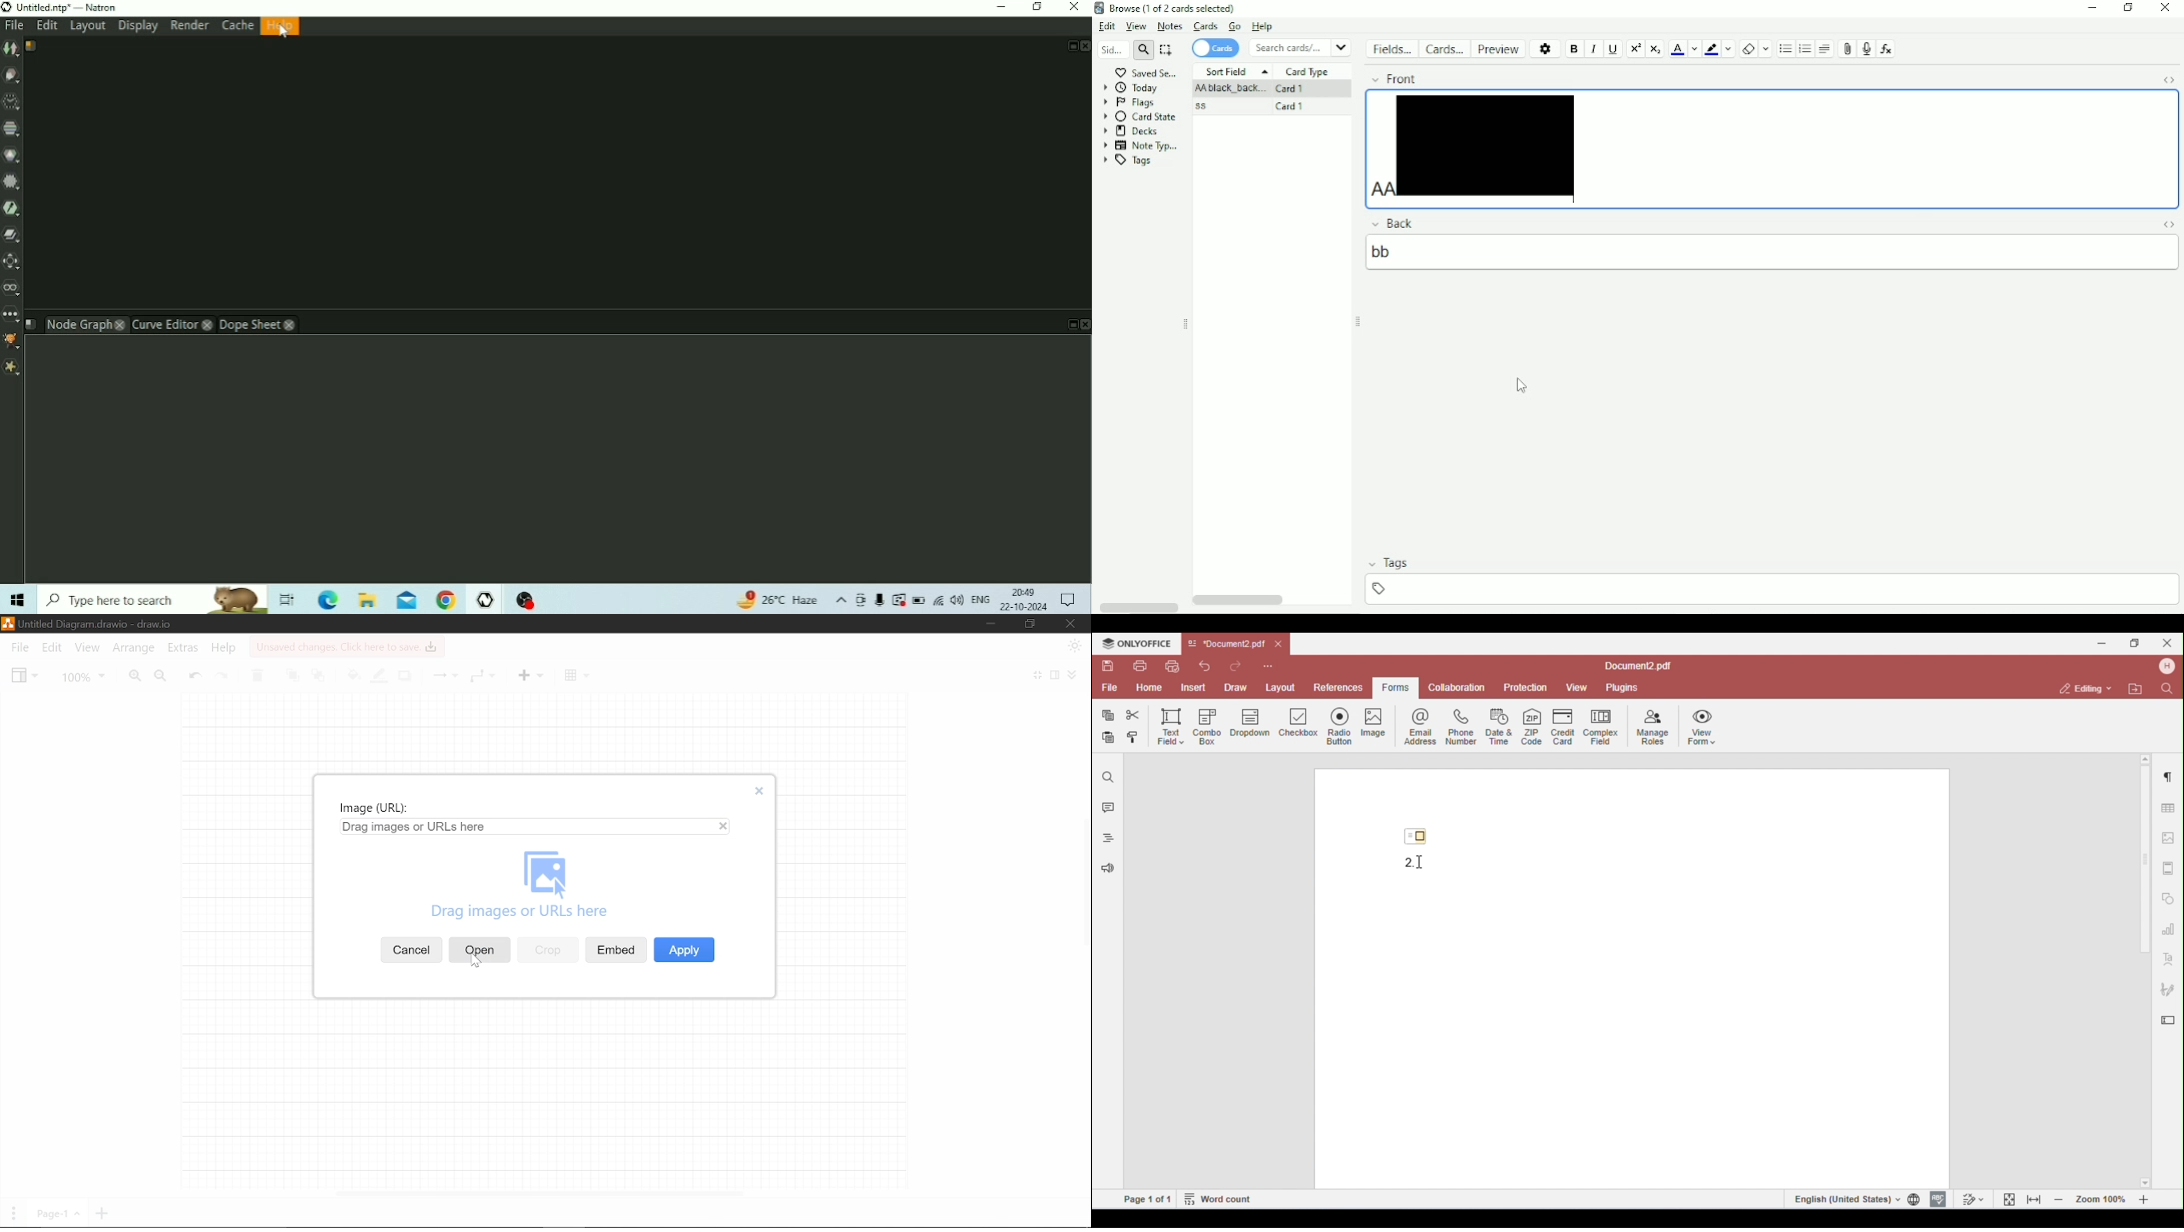 The height and width of the screenshot is (1232, 2184). What do you see at coordinates (1772, 588) in the screenshot?
I see `add tag` at bounding box center [1772, 588].